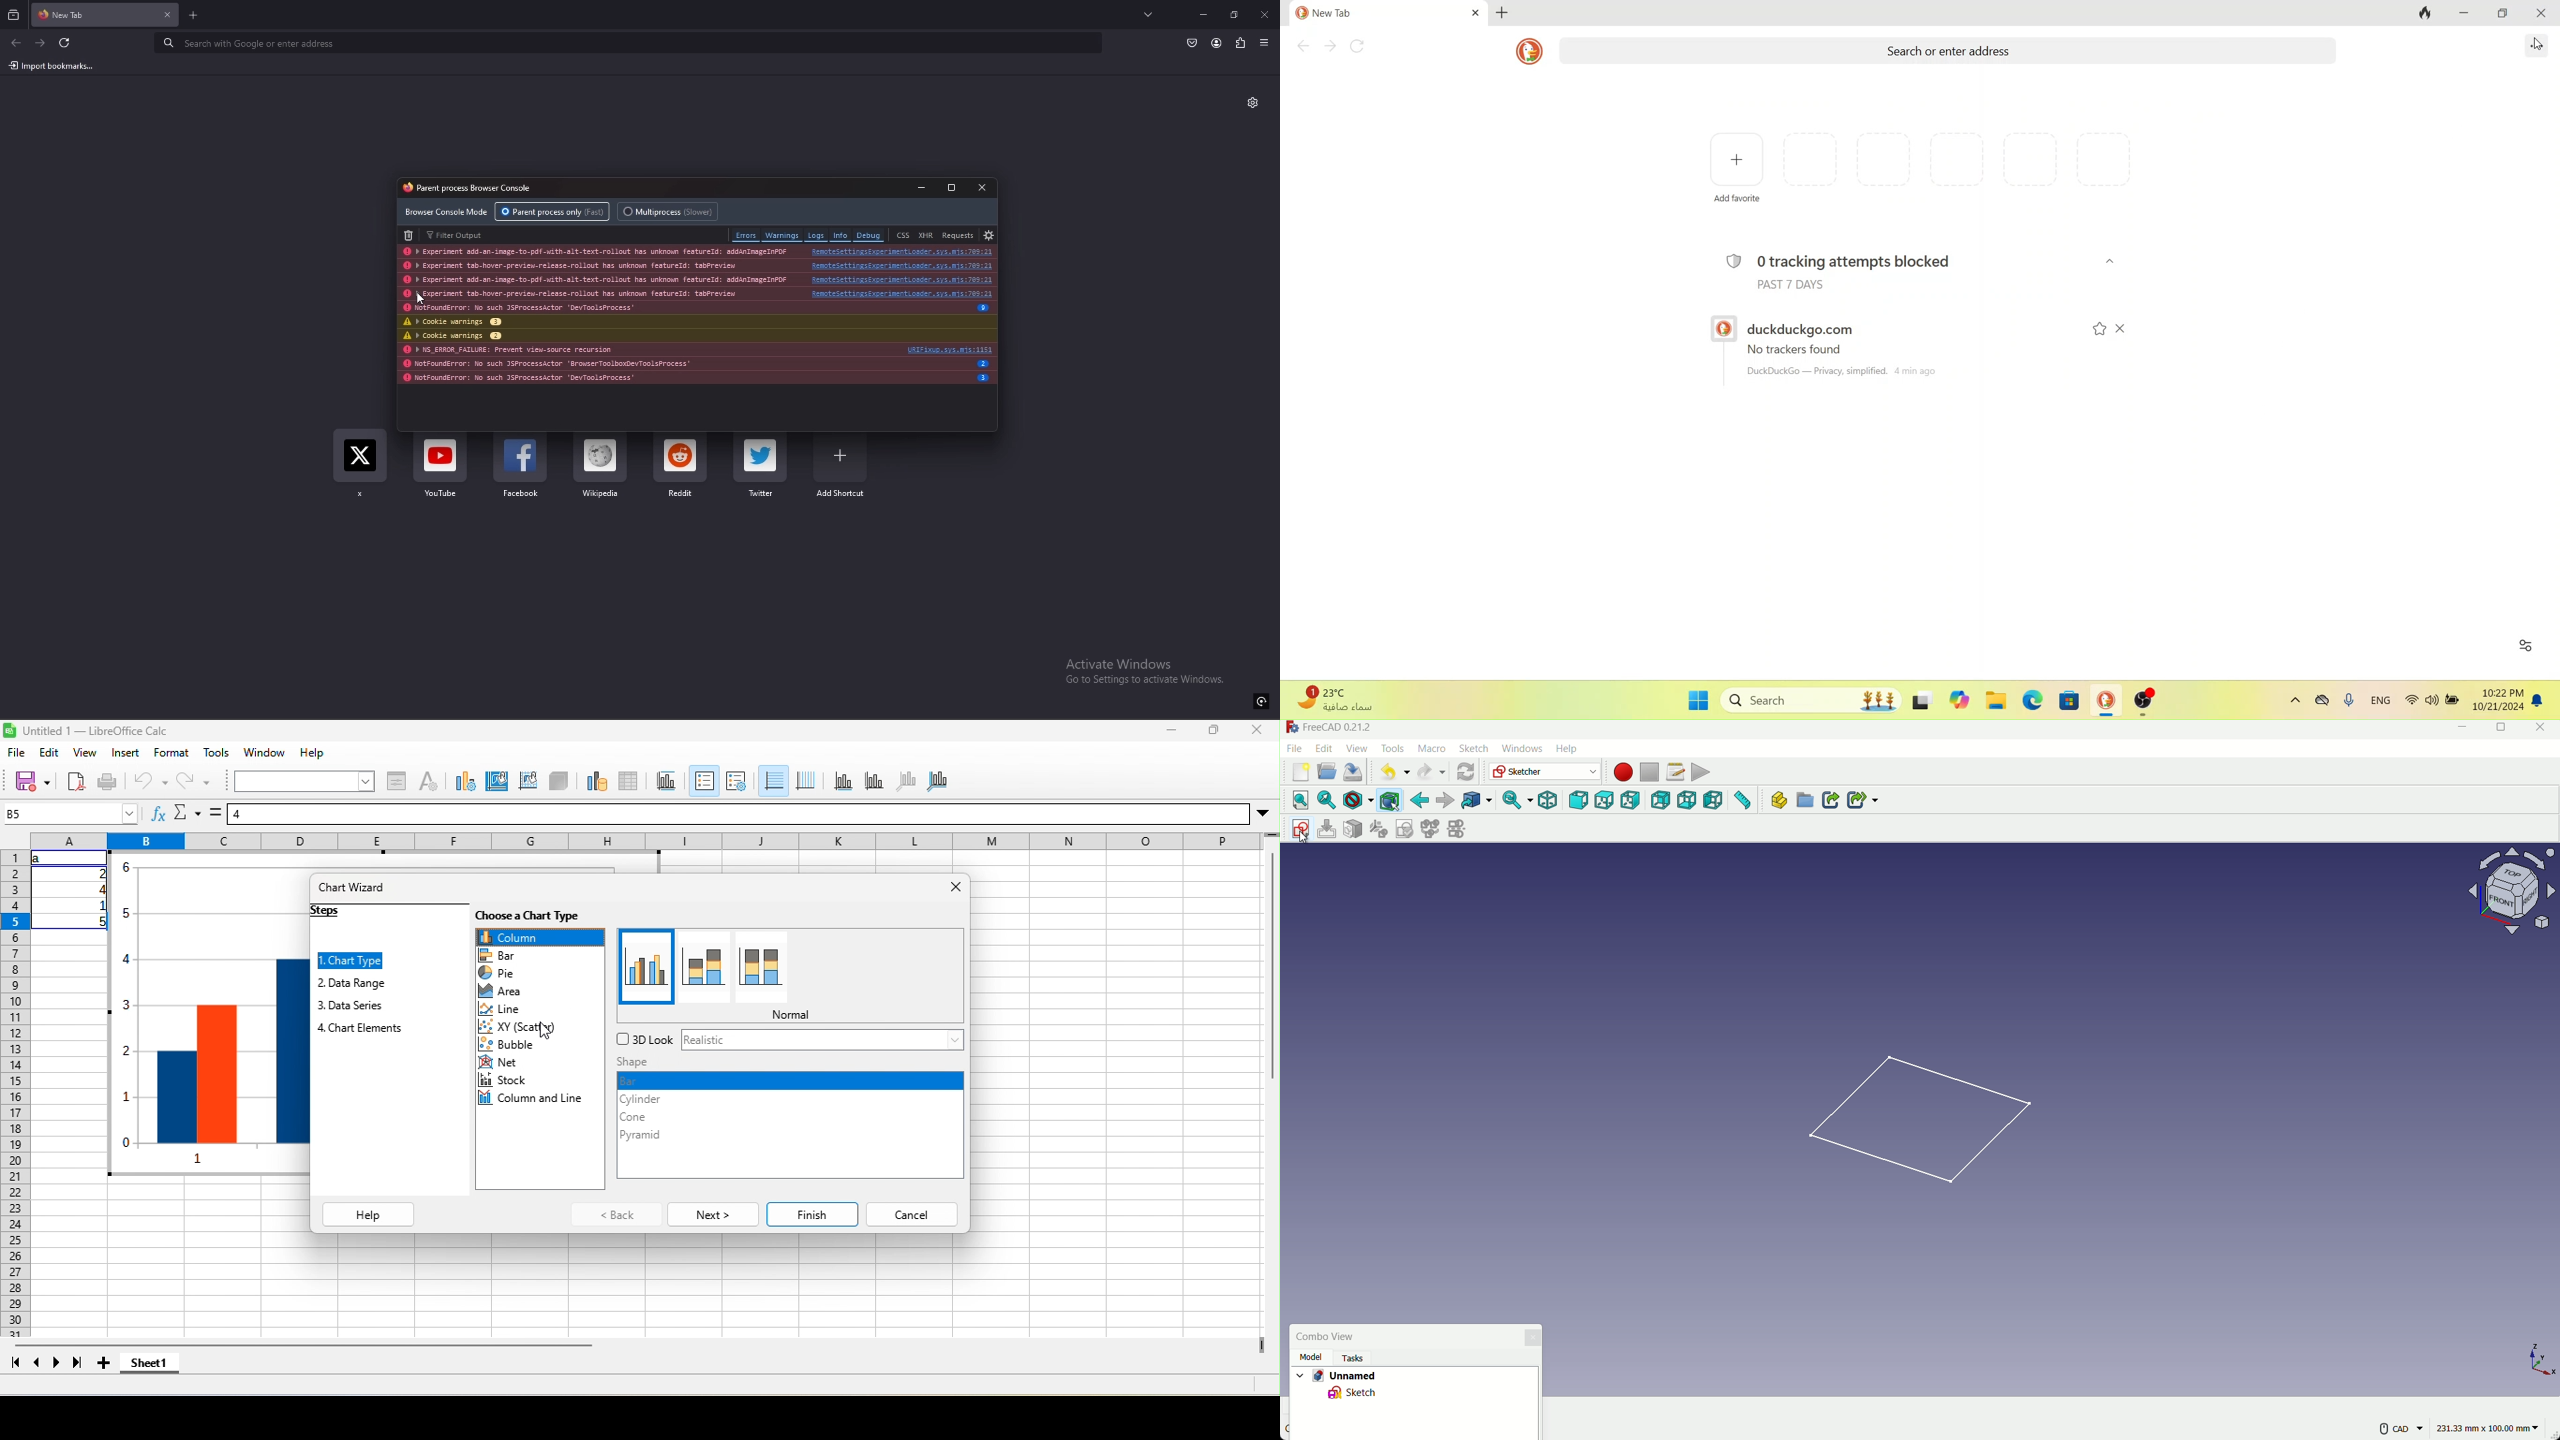  Describe the element at coordinates (1213, 729) in the screenshot. I see `maximize` at that location.